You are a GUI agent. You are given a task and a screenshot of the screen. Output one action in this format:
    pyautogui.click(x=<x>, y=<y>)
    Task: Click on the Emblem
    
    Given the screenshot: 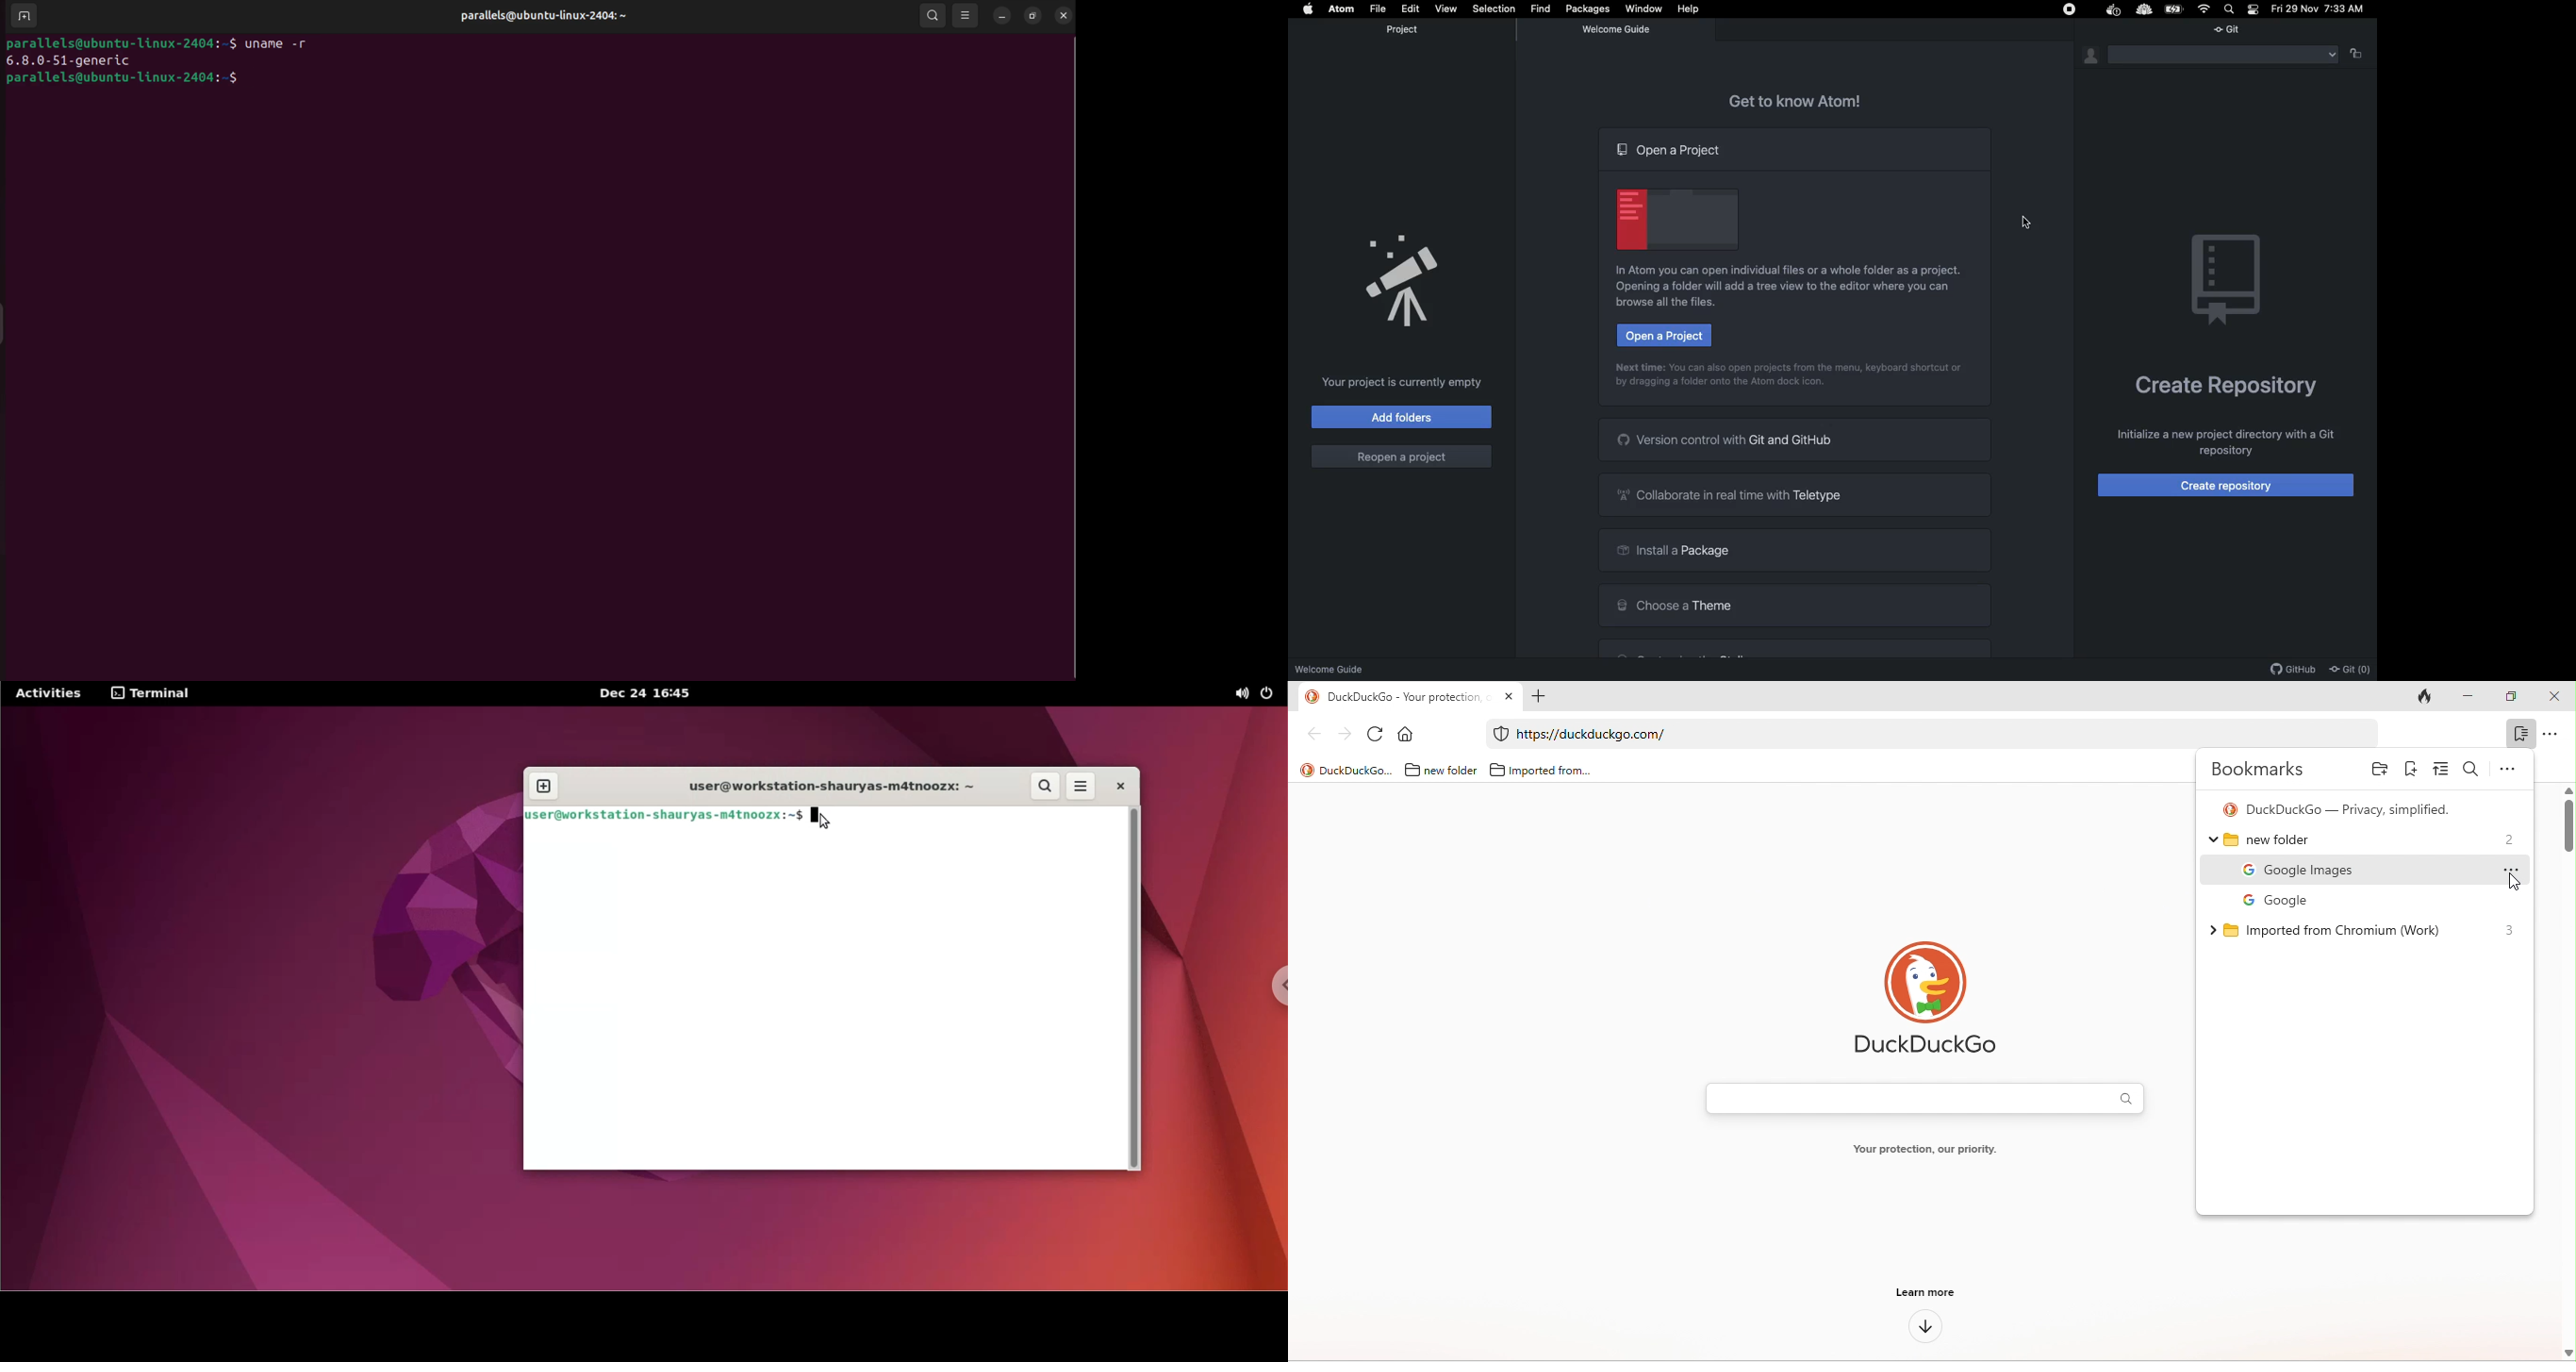 What is the action you would take?
    pyautogui.click(x=1402, y=279)
    